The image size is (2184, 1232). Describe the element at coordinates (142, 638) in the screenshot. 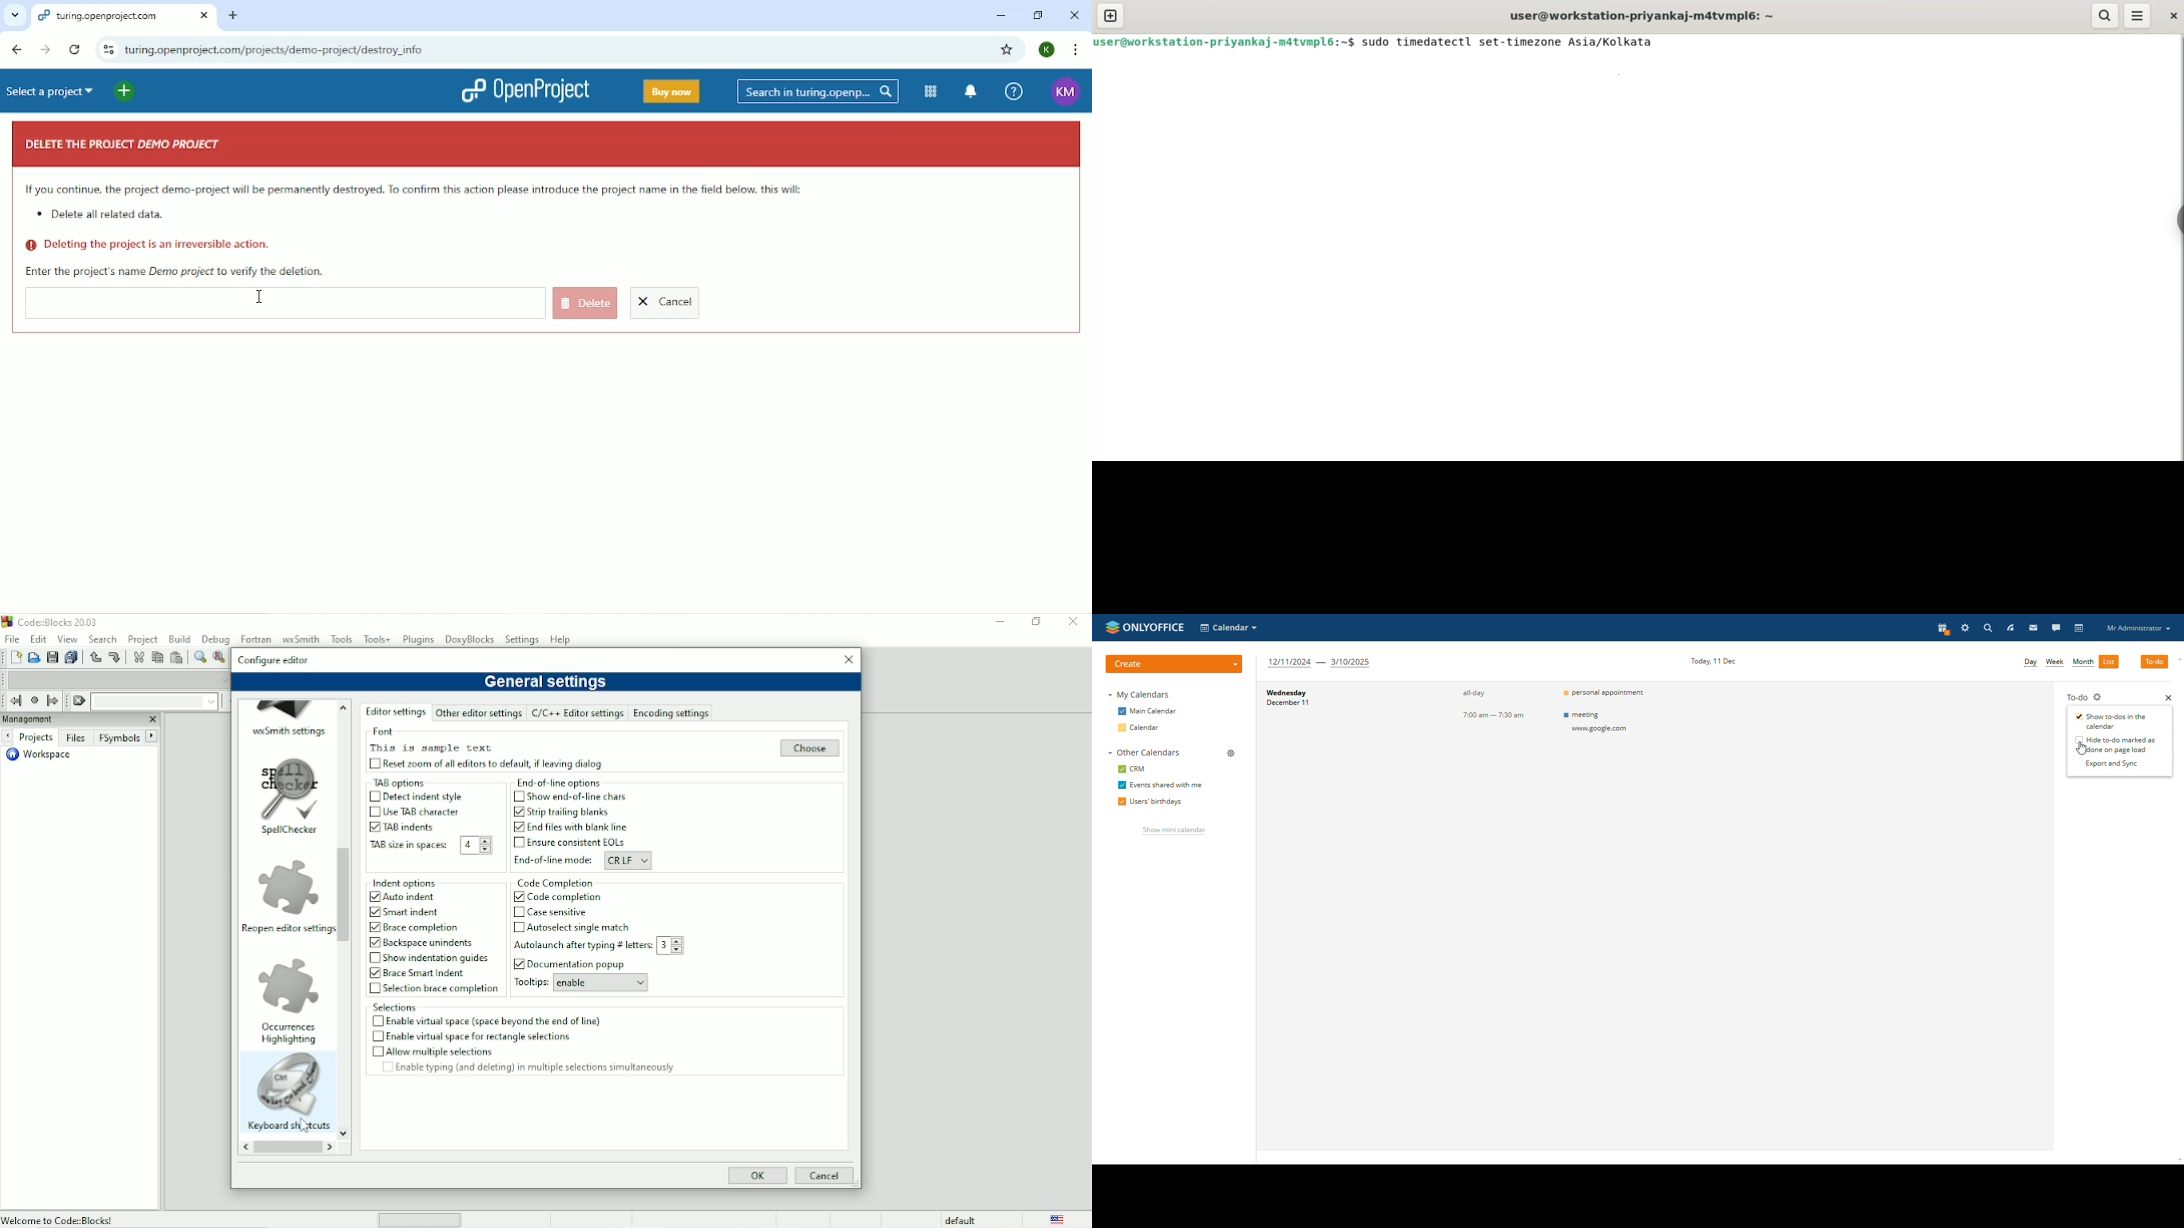

I see `Project` at that location.